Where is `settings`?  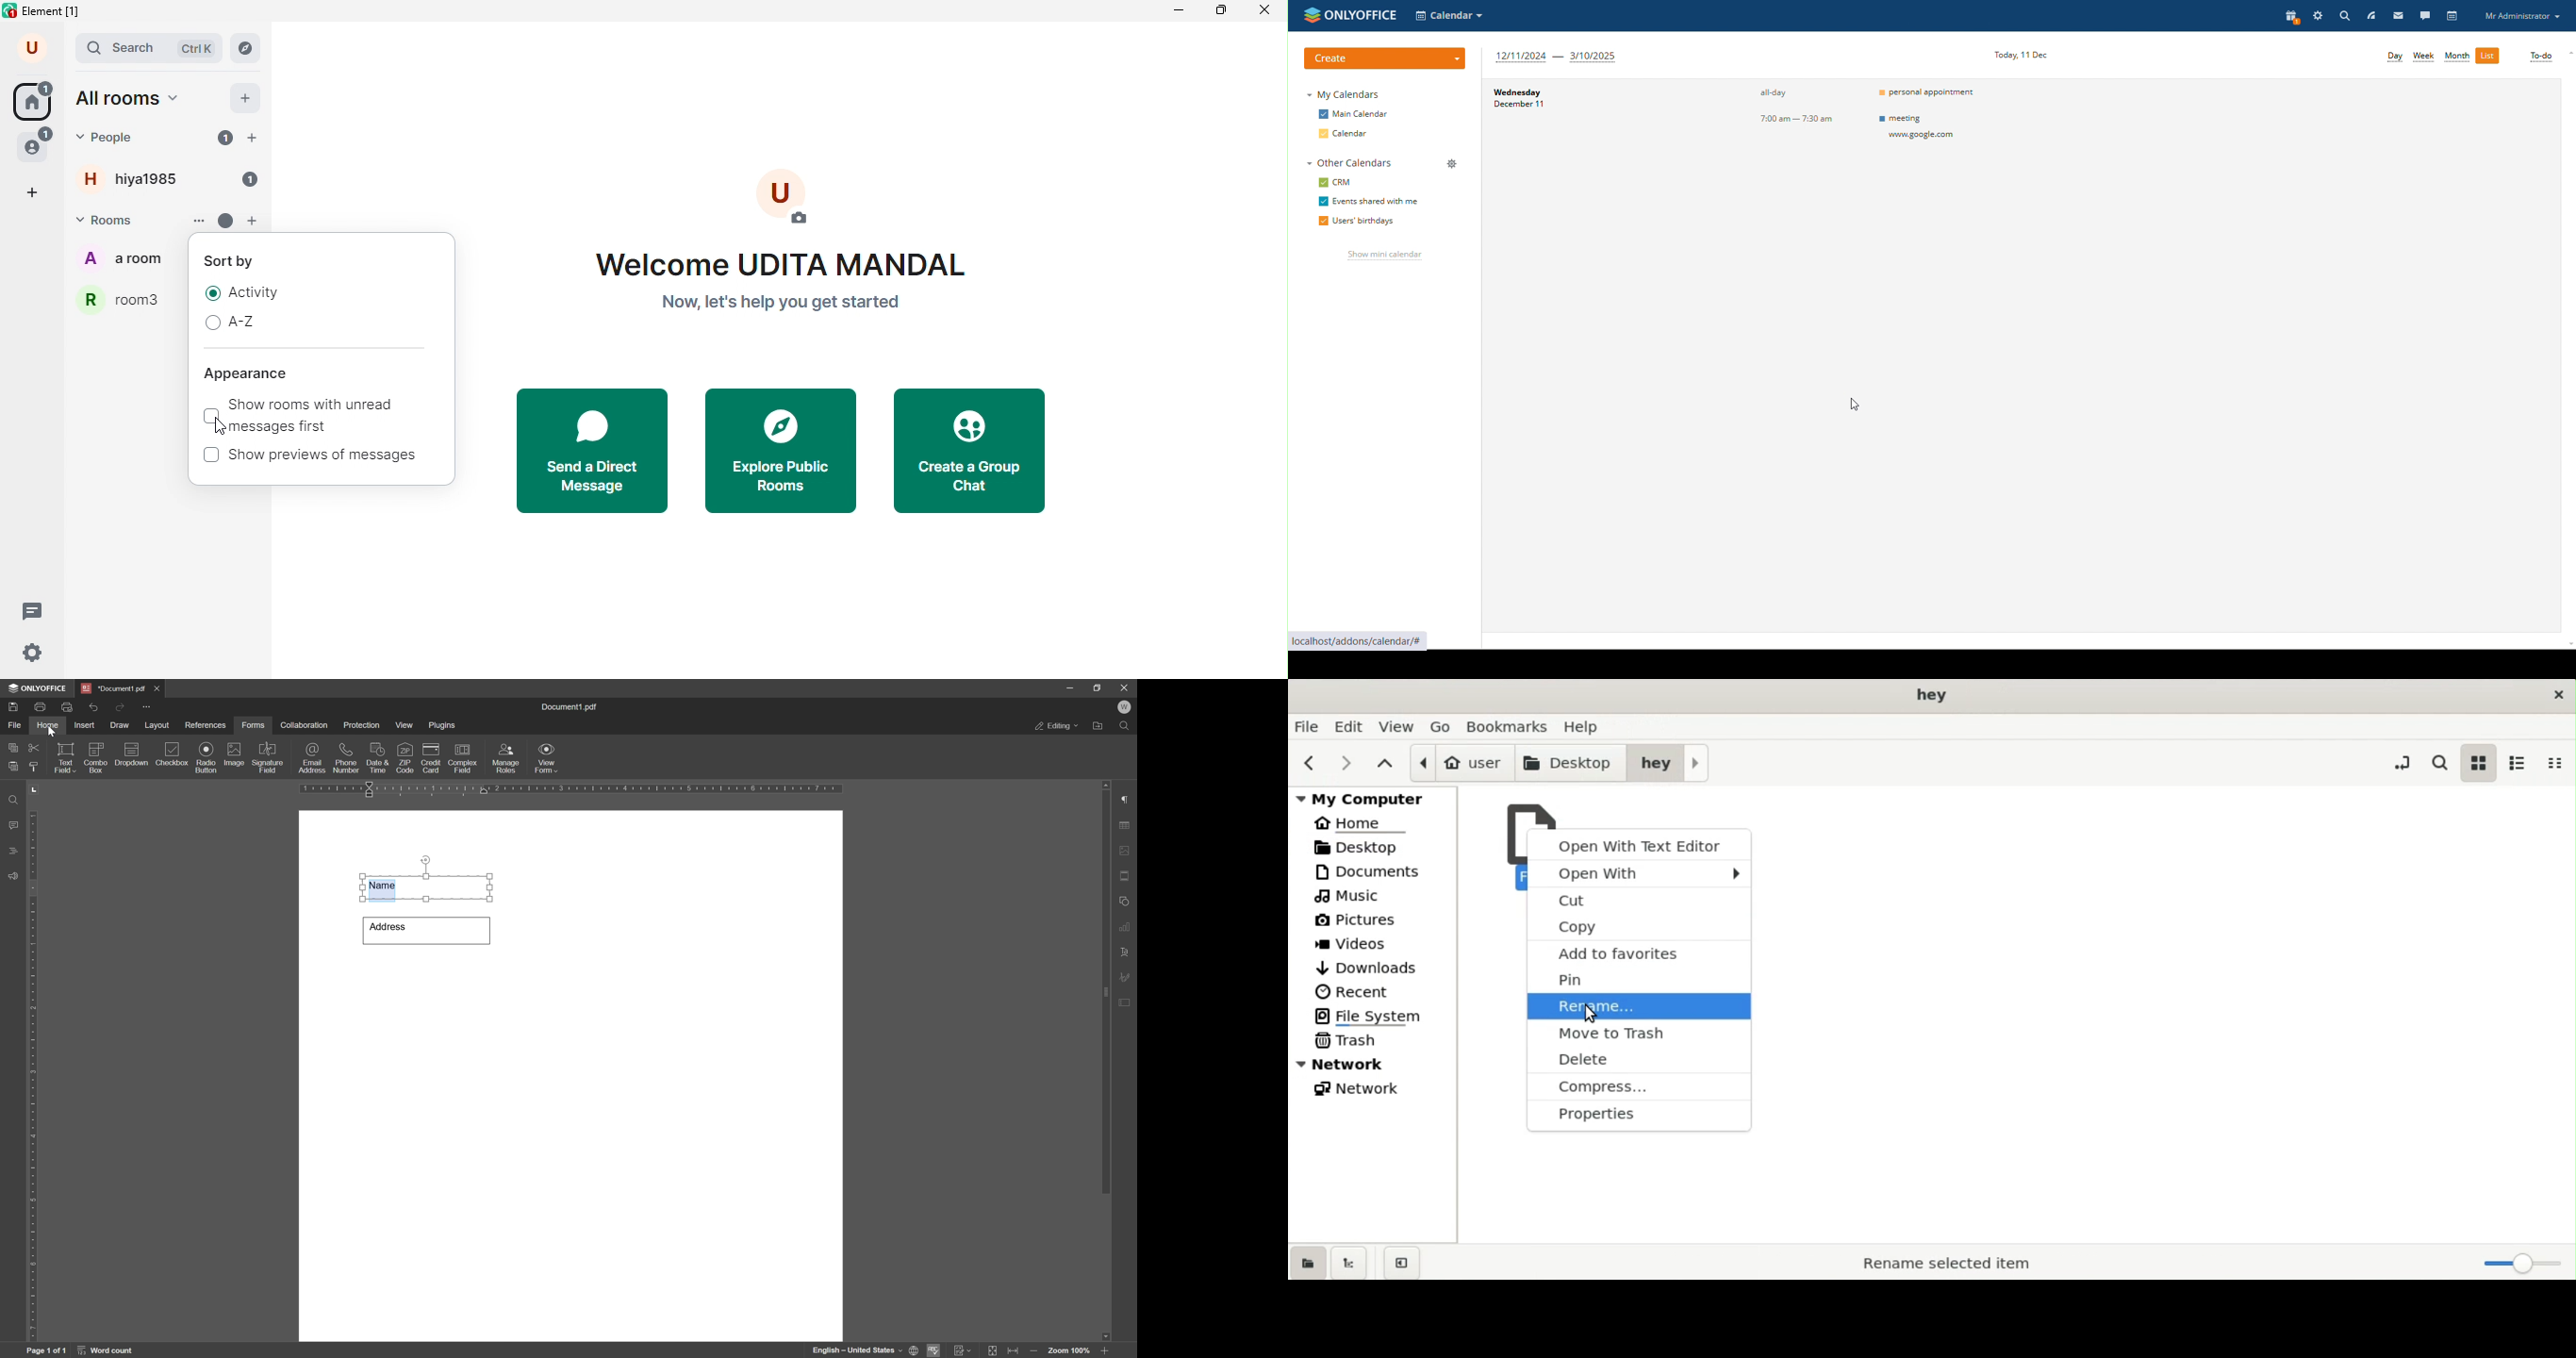
settings is located at coordinates (2318, 15).